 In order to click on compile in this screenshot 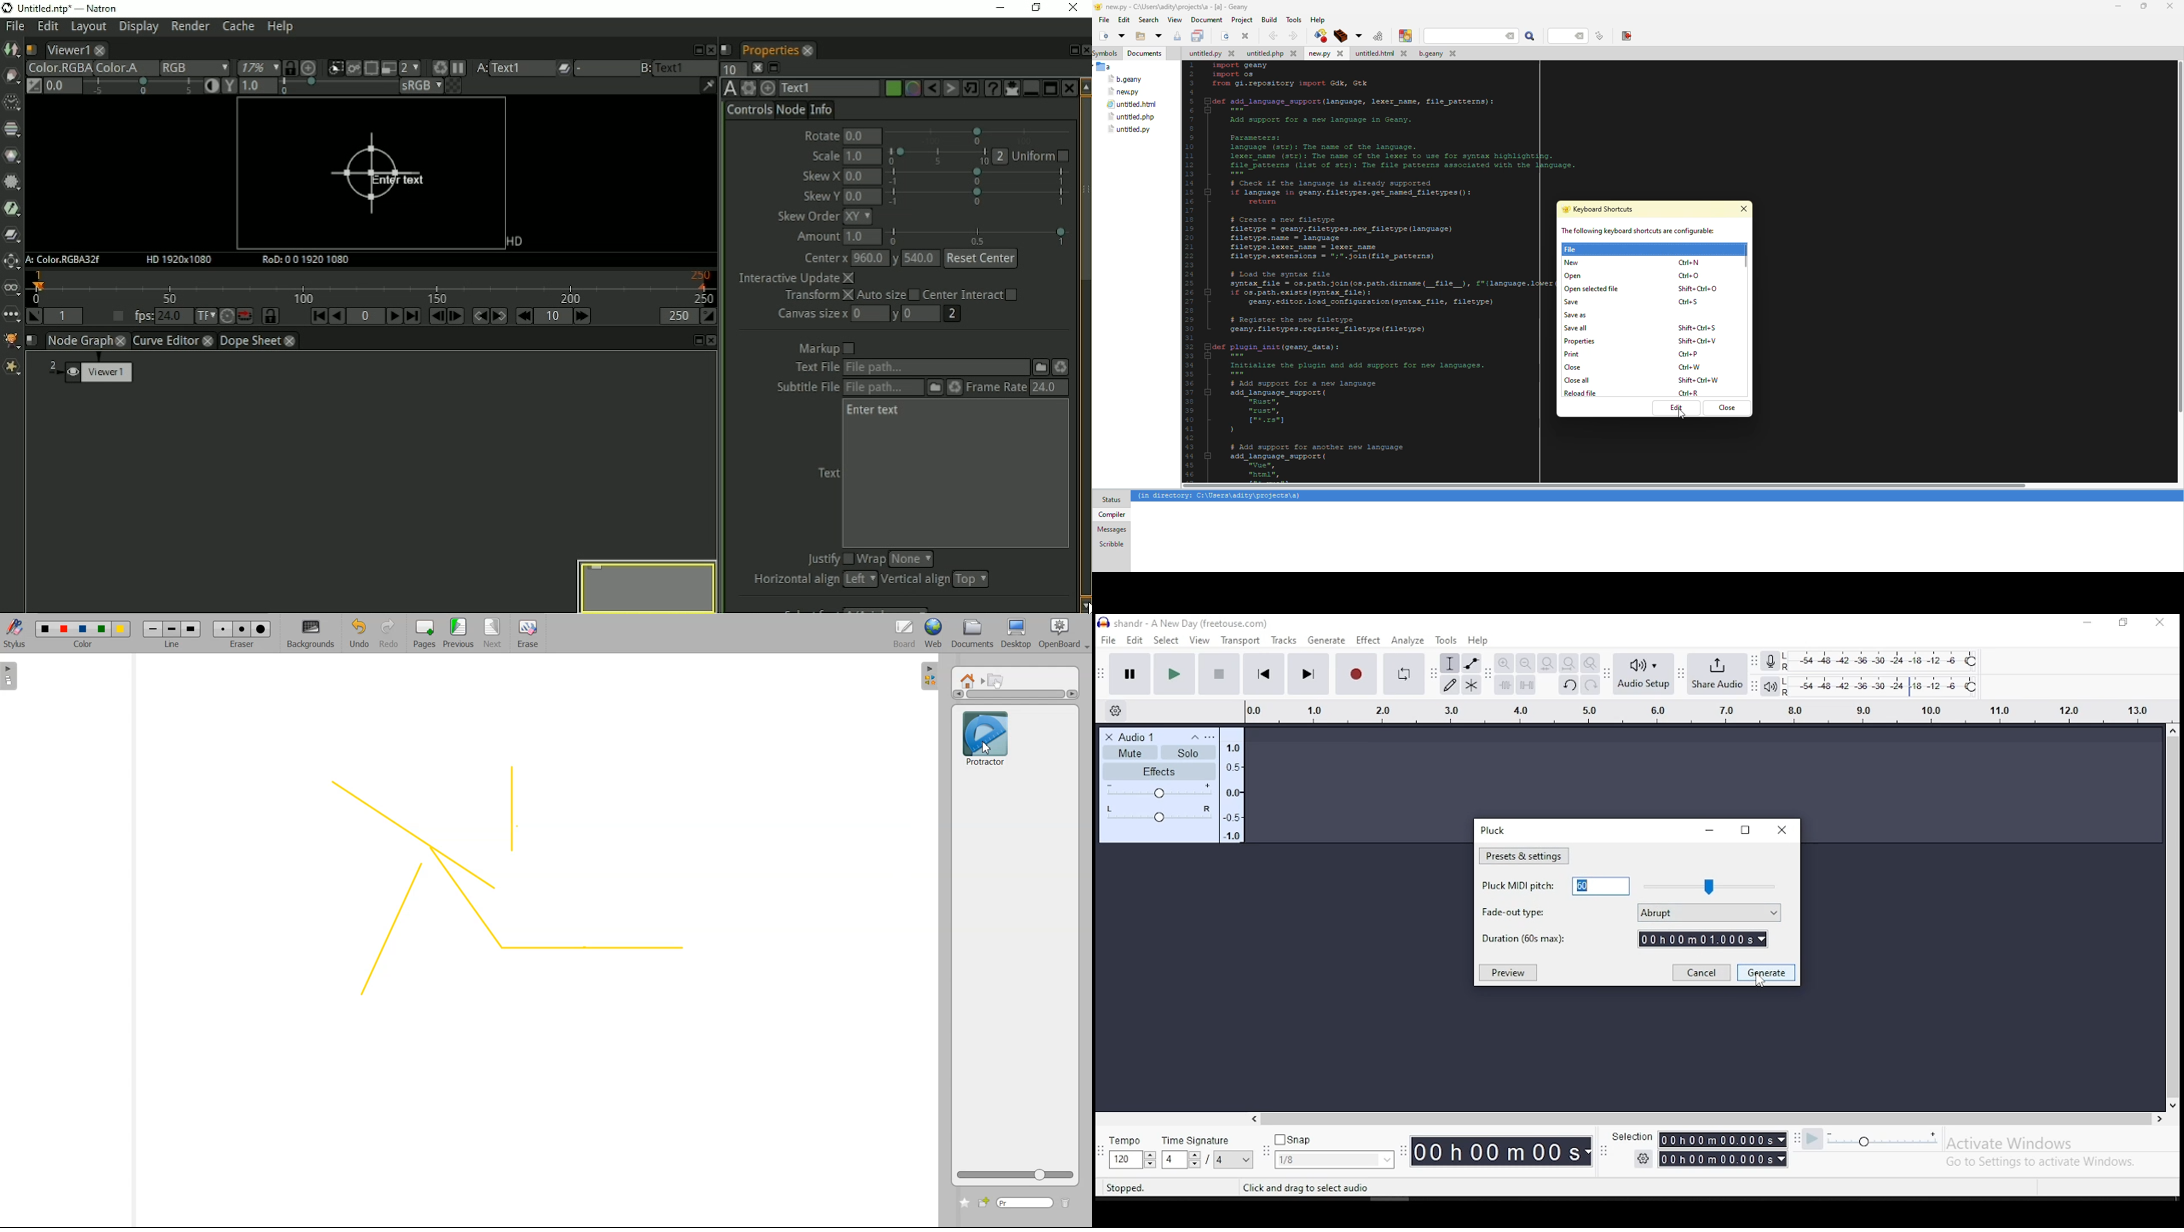, I will do `click(1319, 35)`.